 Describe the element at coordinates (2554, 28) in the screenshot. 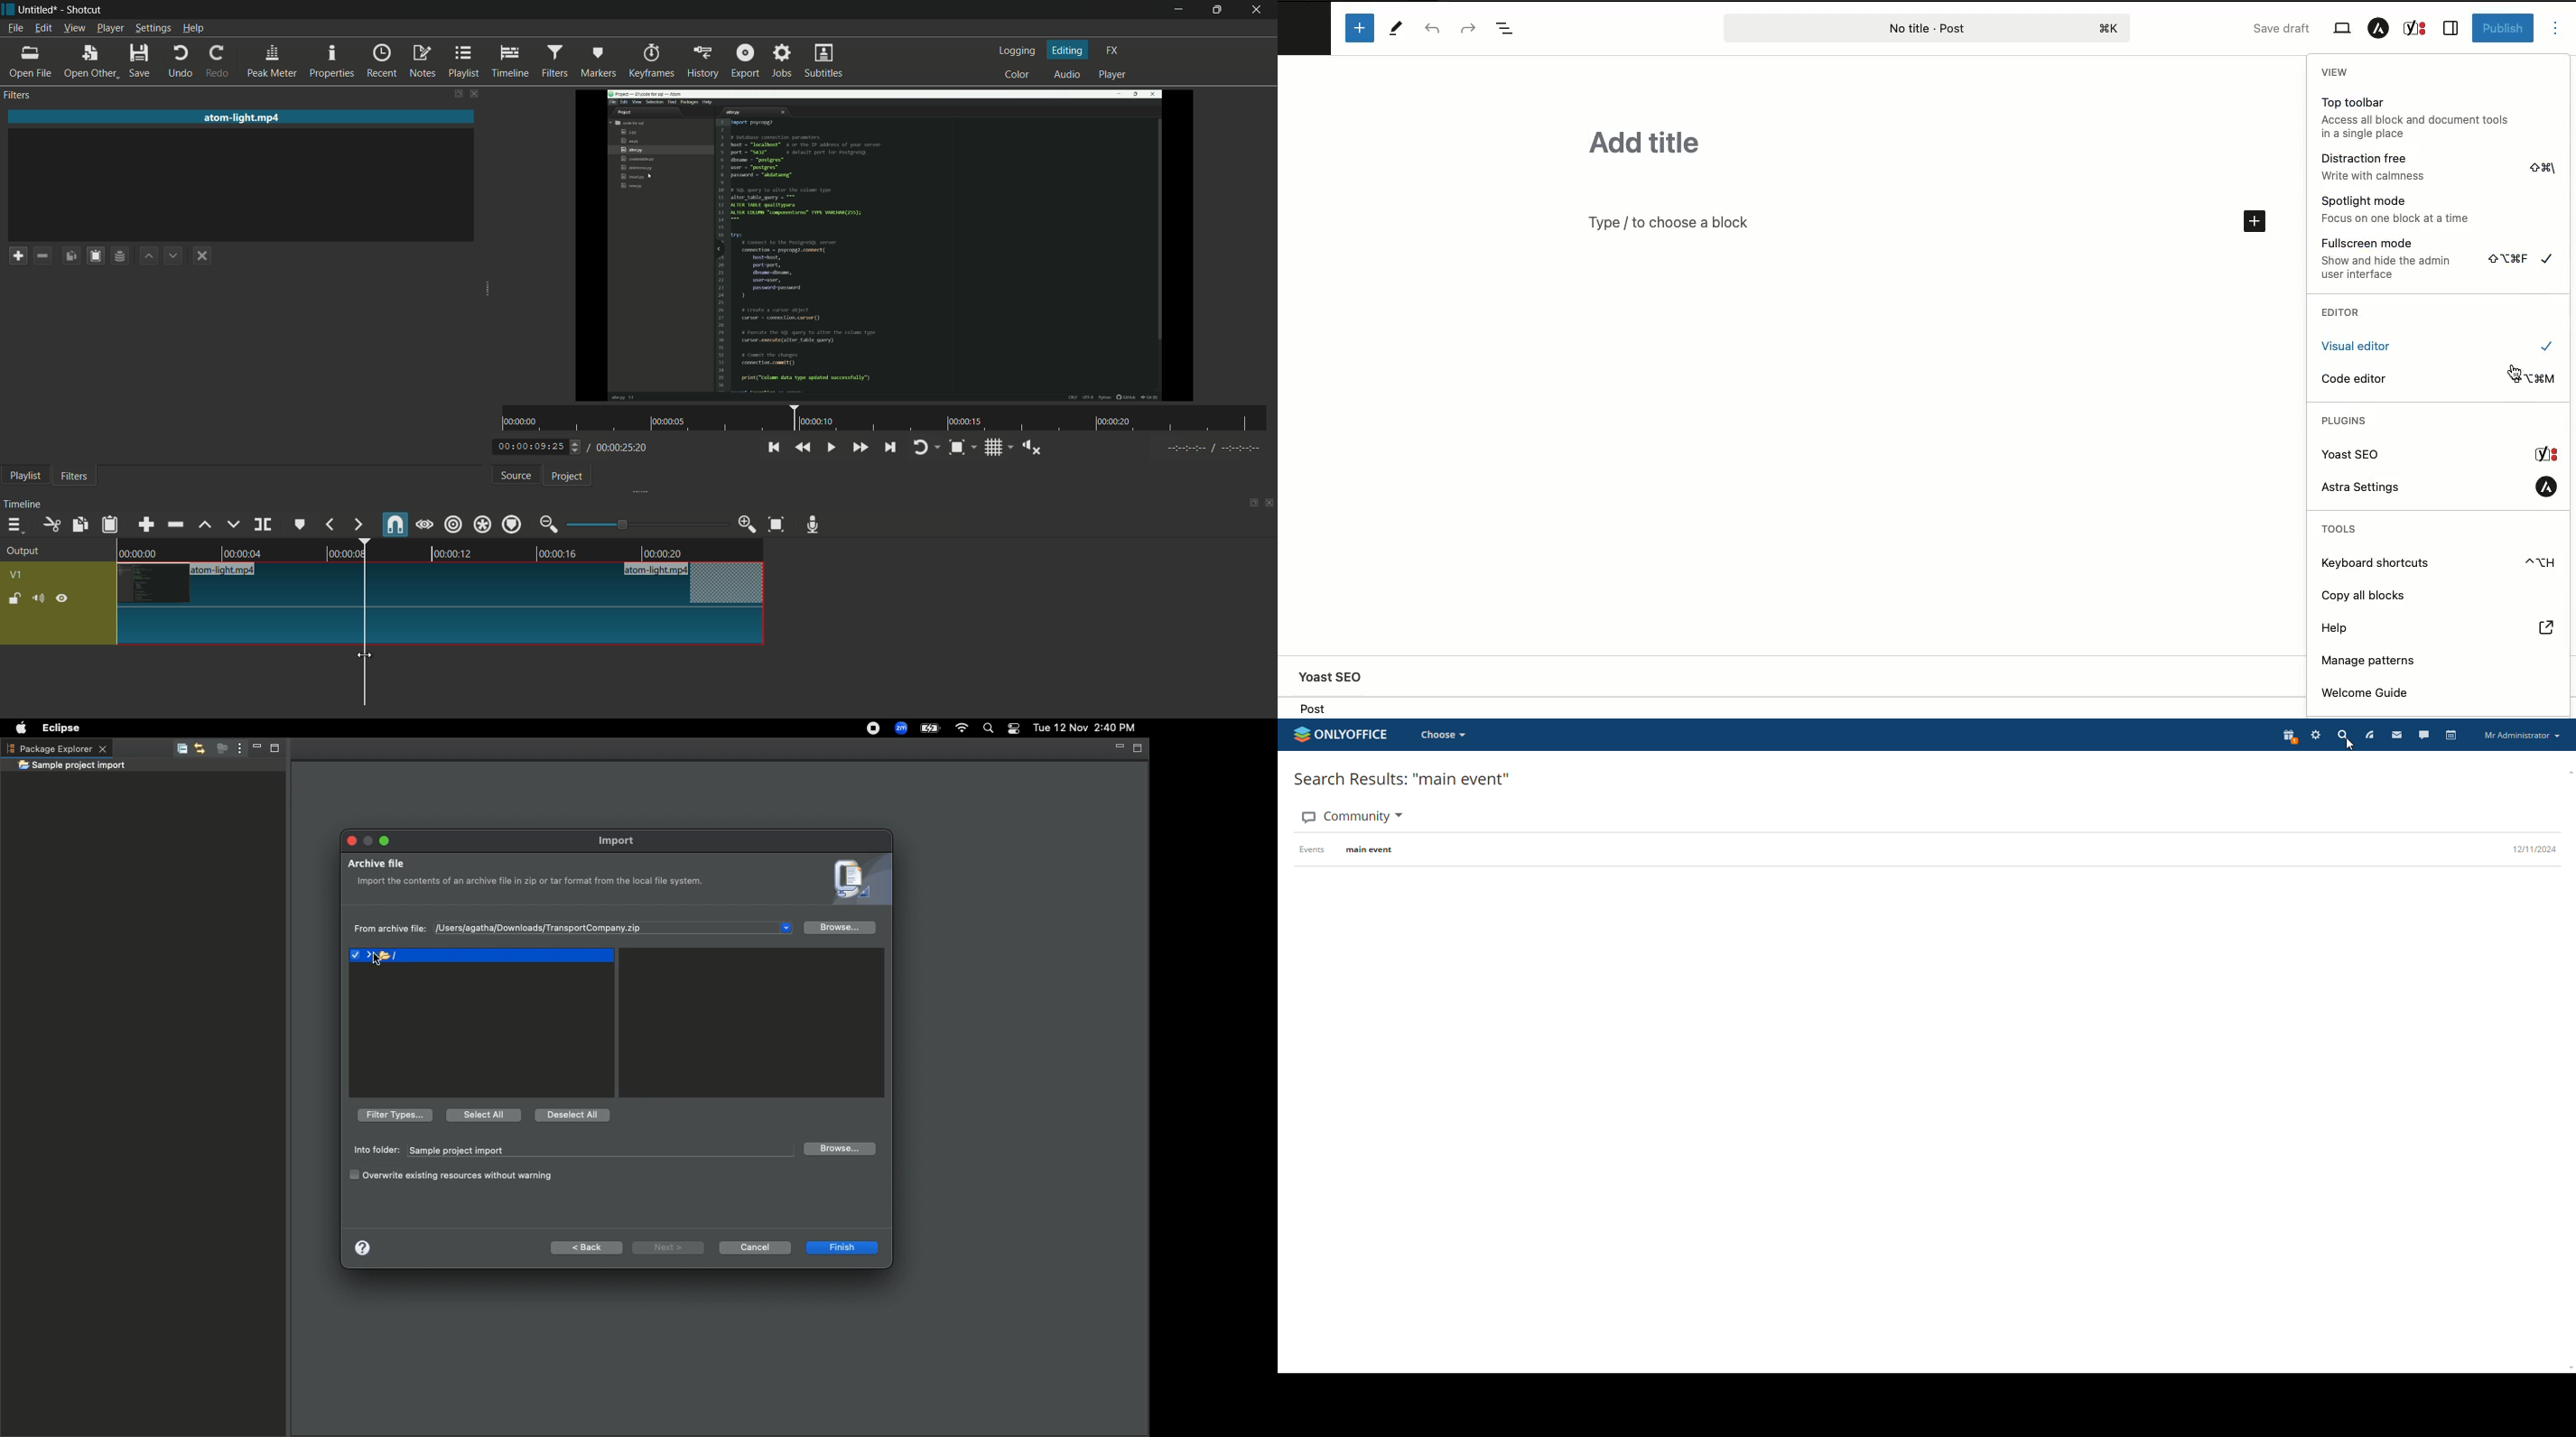

I see `Options` at that location.